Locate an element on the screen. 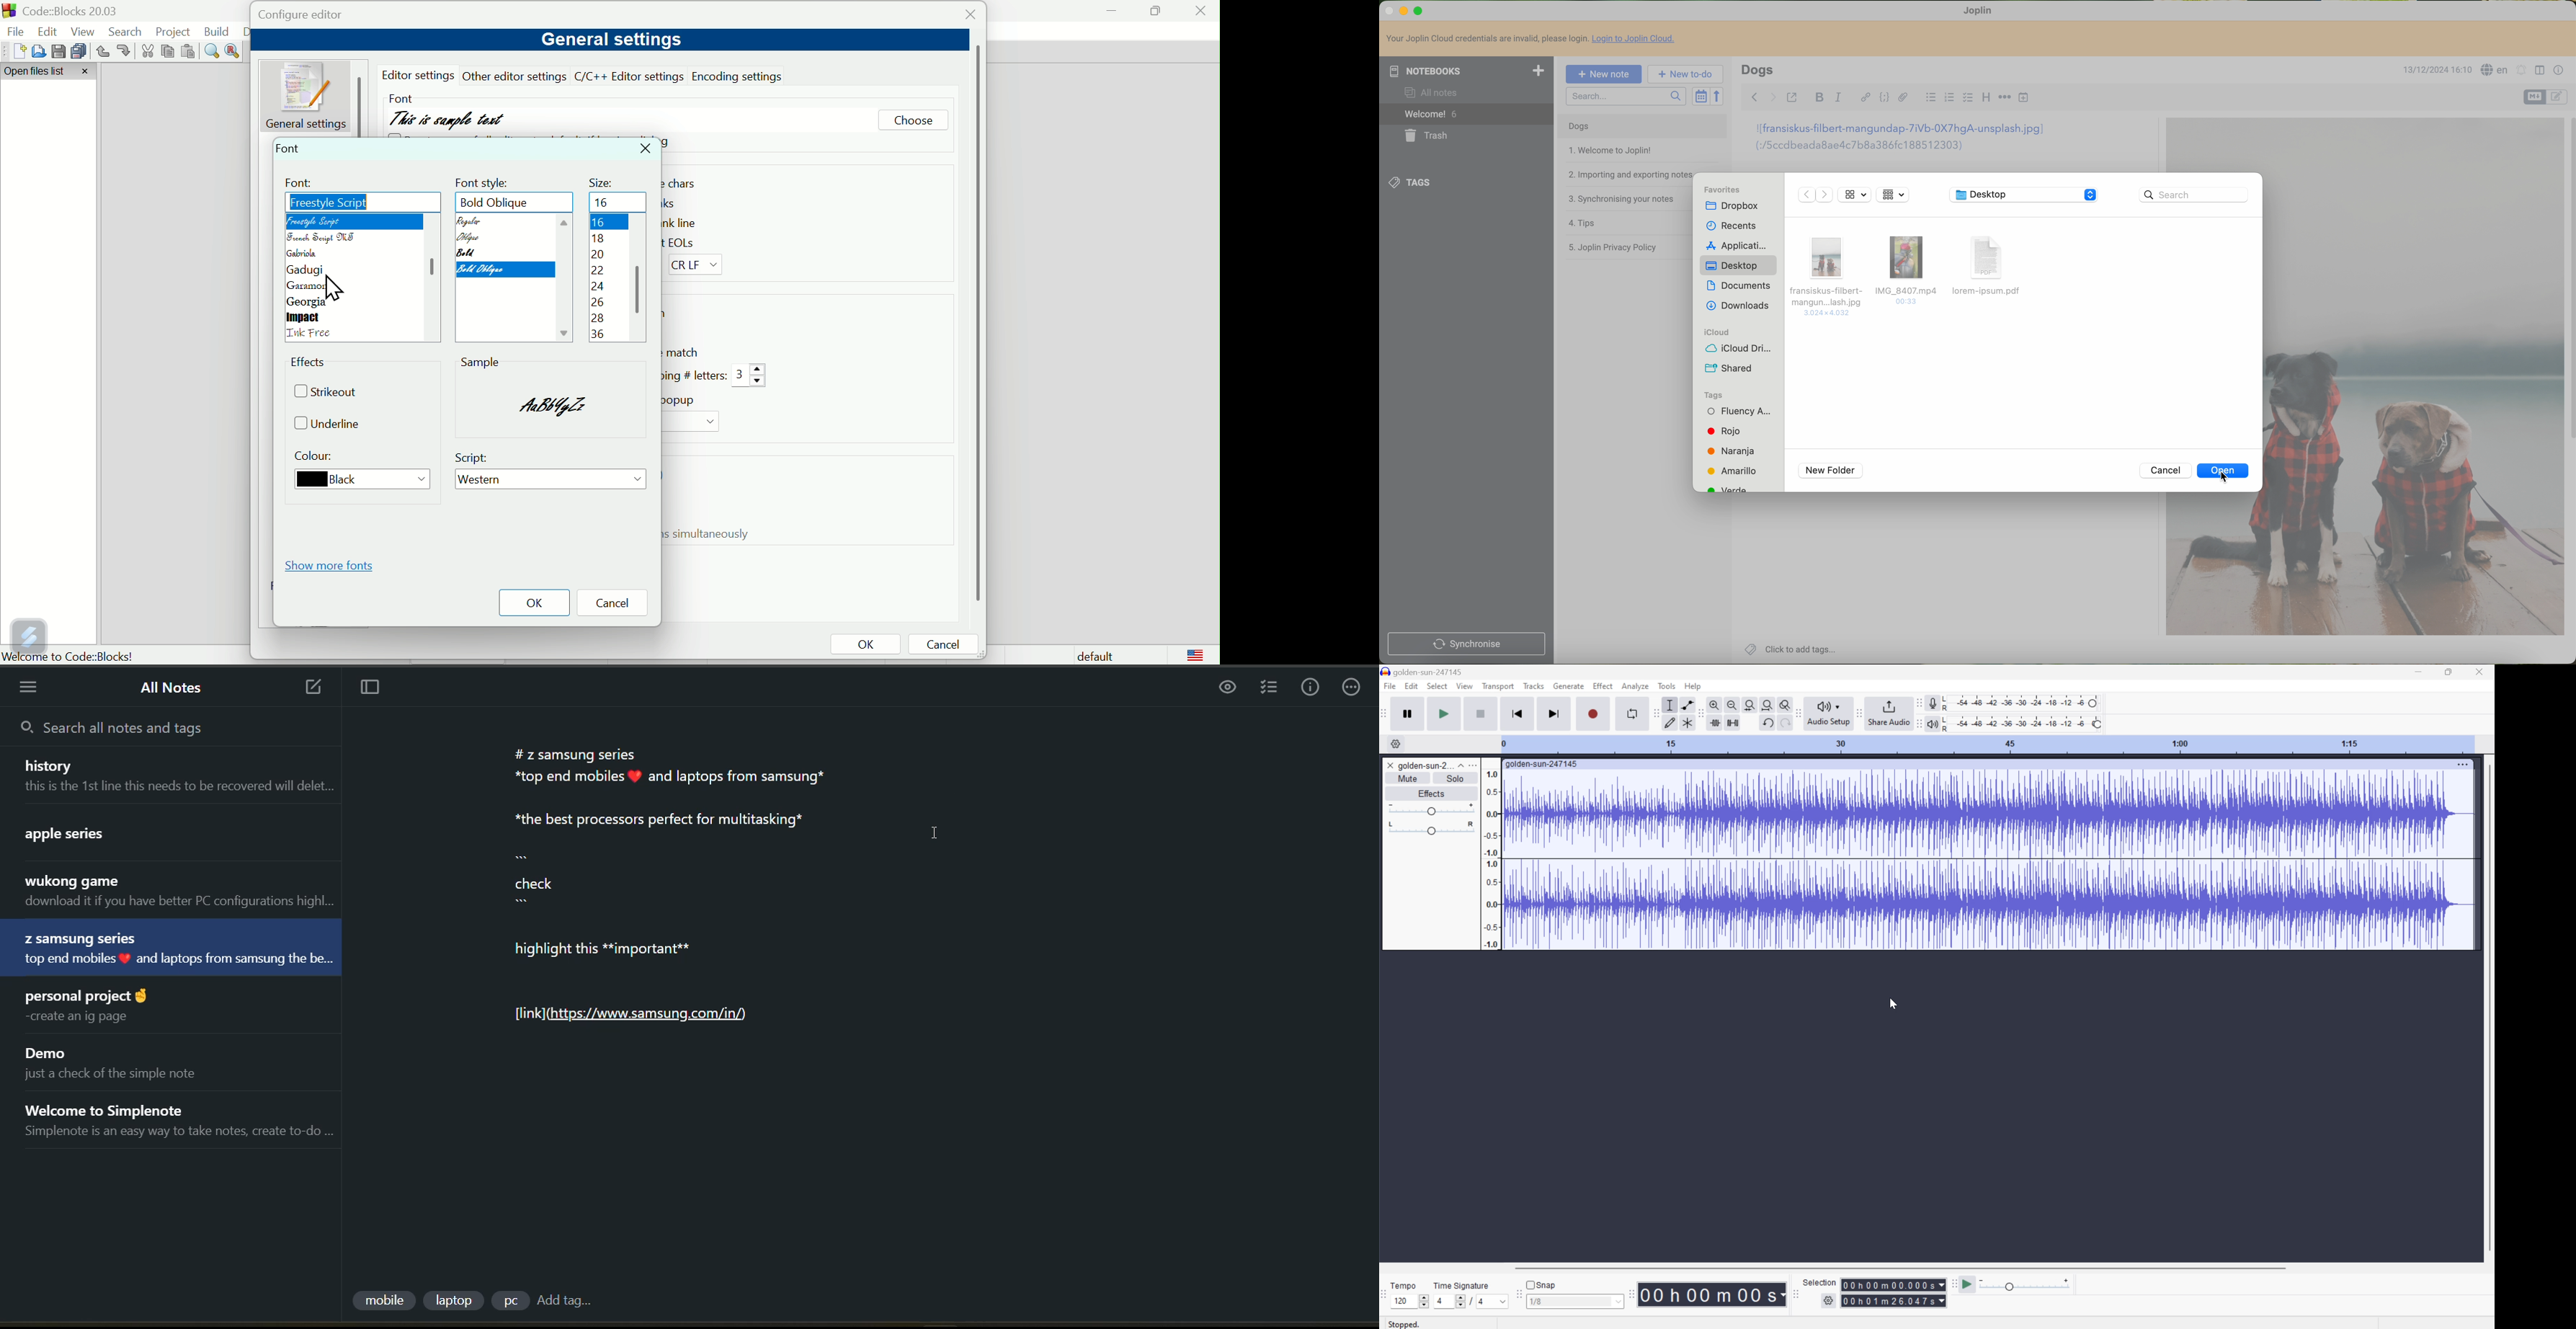 The image size is (2576, 1344). dogs image is located at coordinates (2412, 378).